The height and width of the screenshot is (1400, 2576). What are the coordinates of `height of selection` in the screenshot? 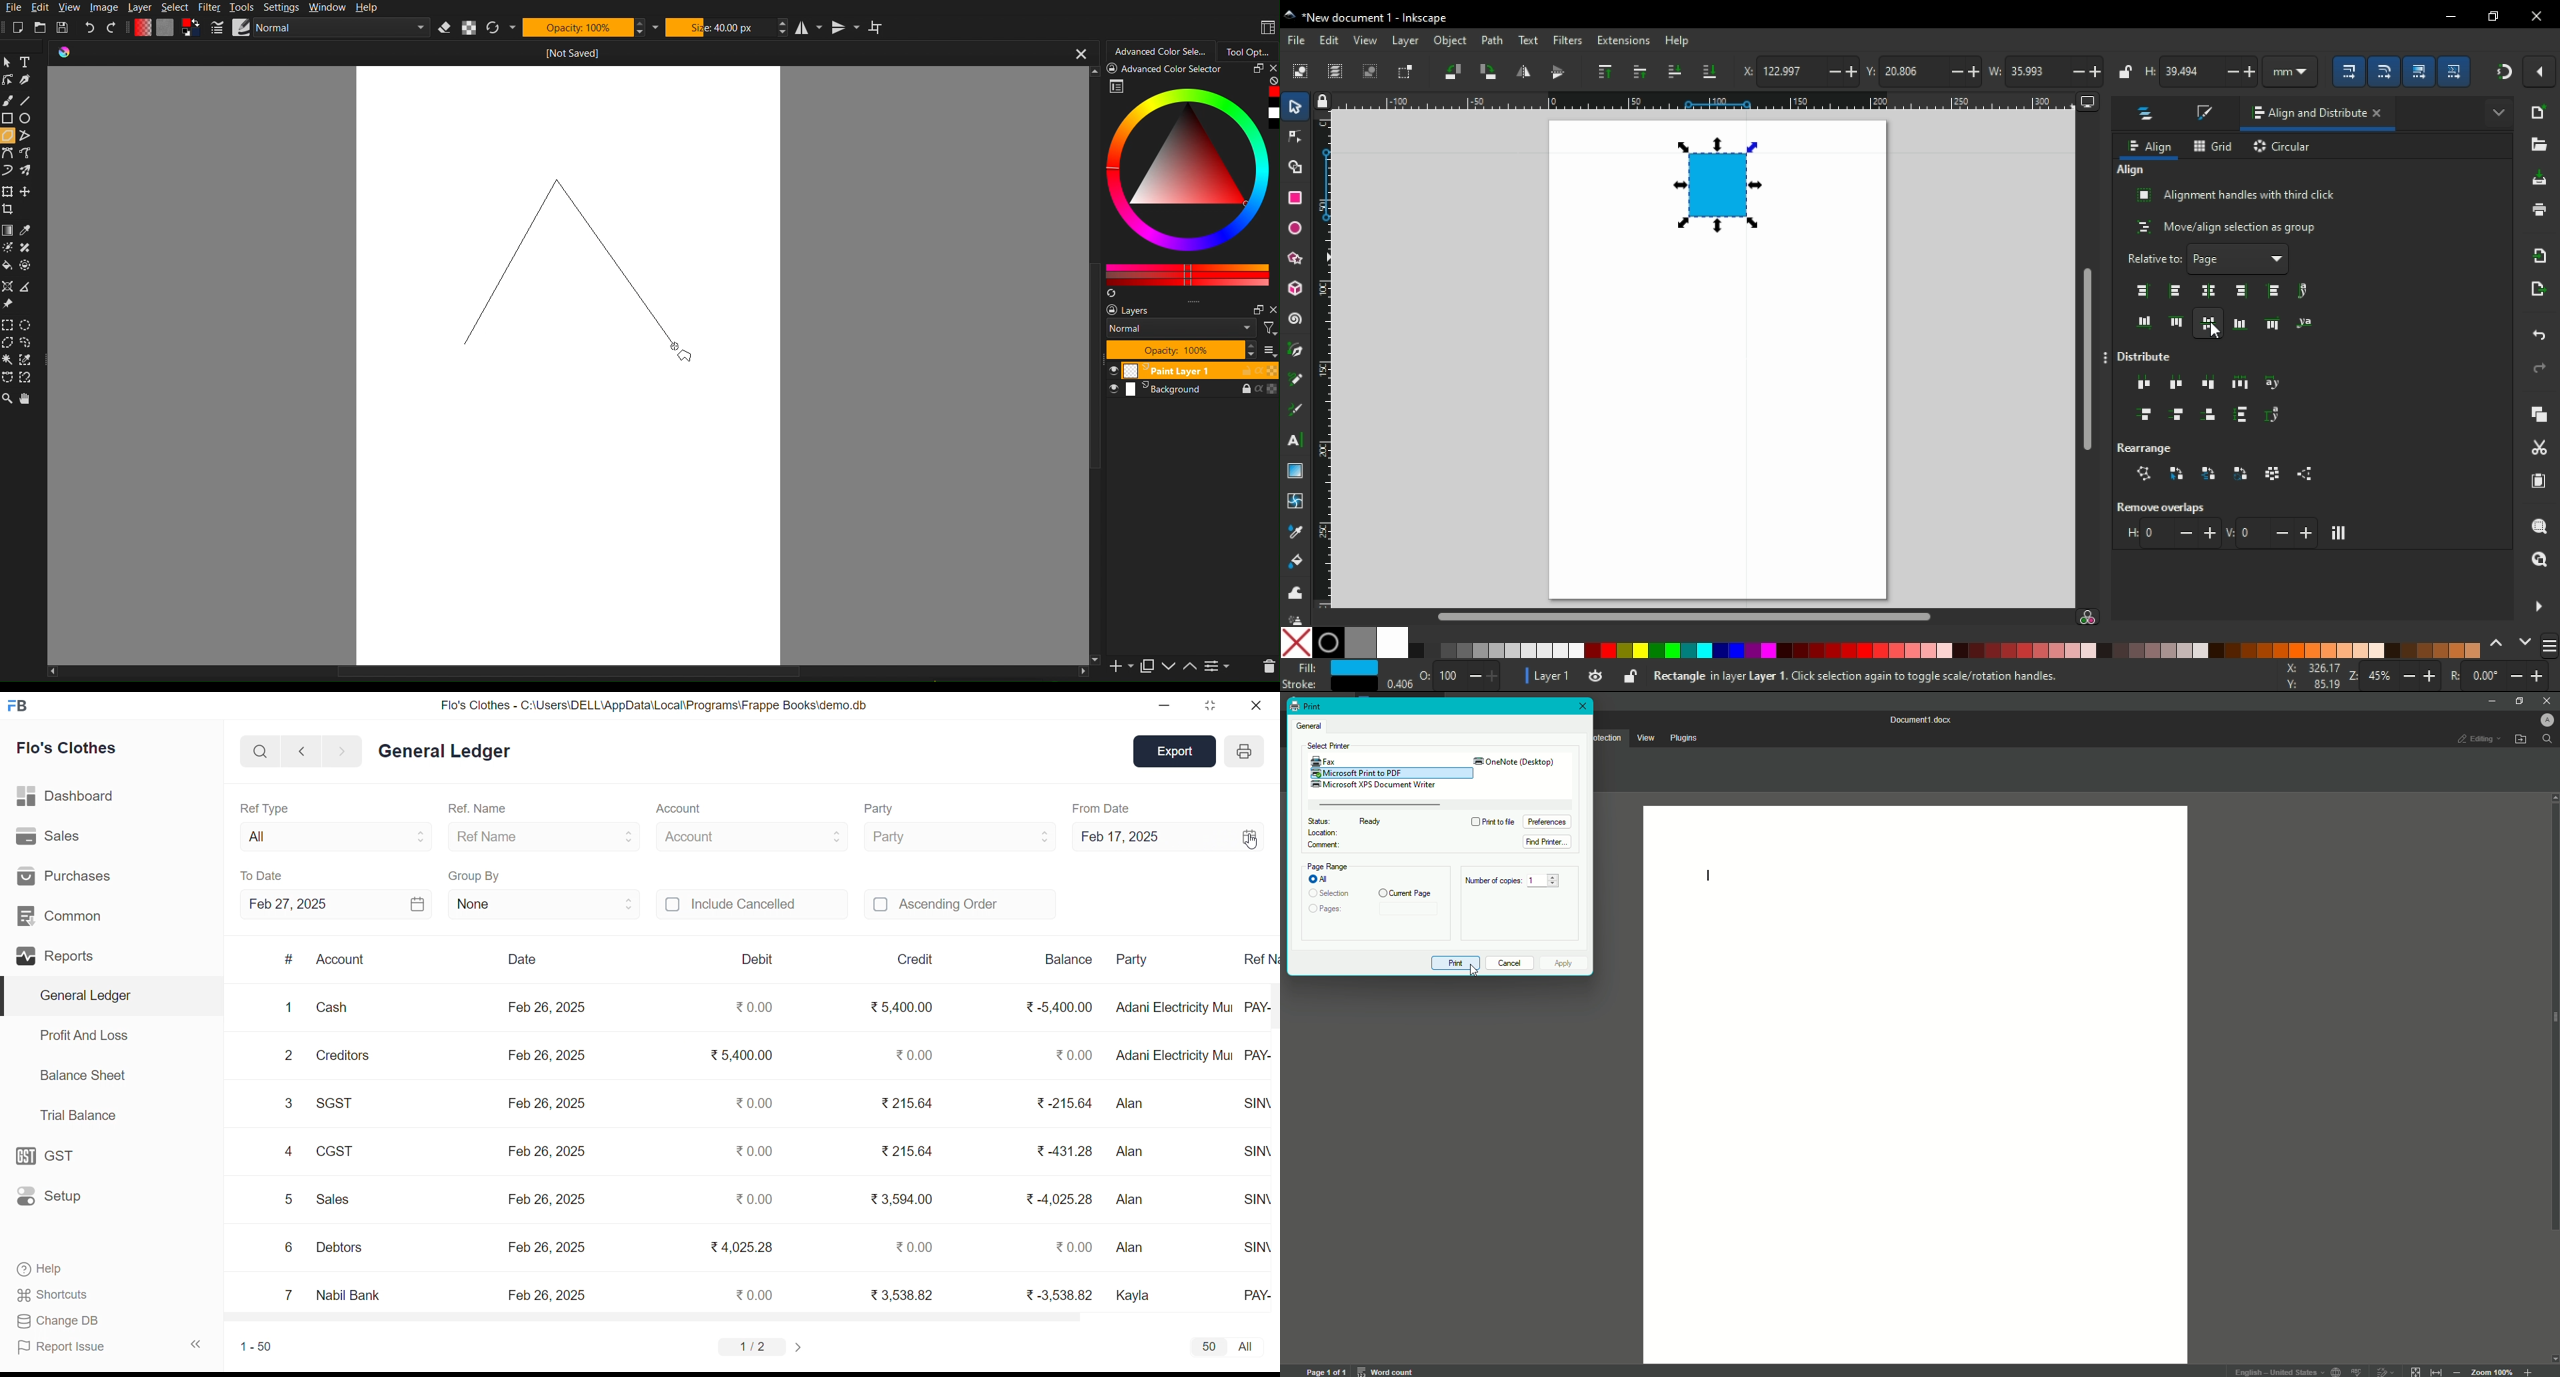 It's located at (2203, 72).